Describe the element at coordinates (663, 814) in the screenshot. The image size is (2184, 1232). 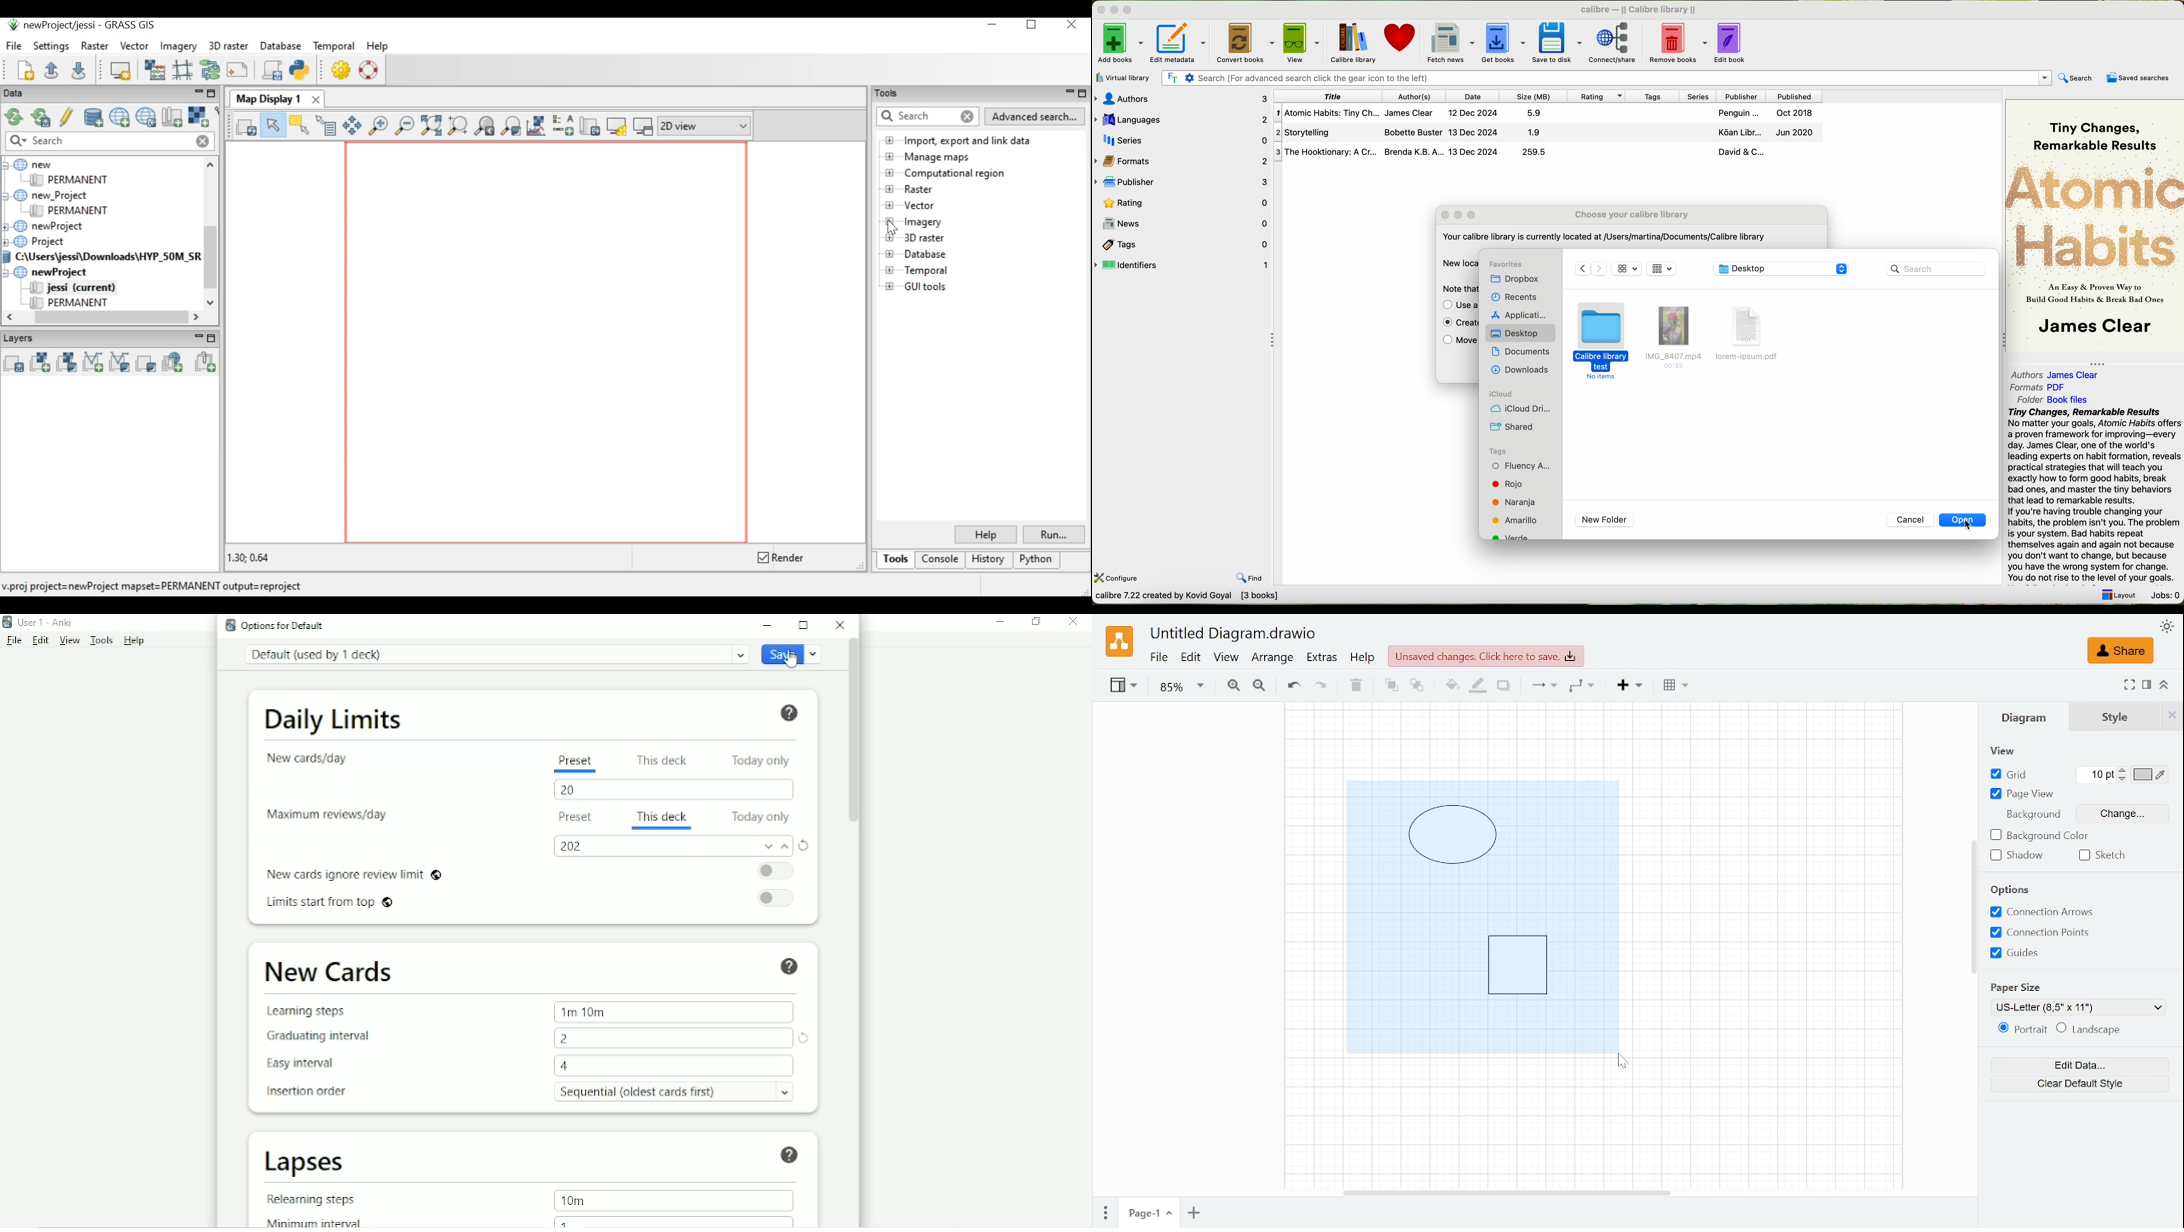
I see `This deck` at that location.